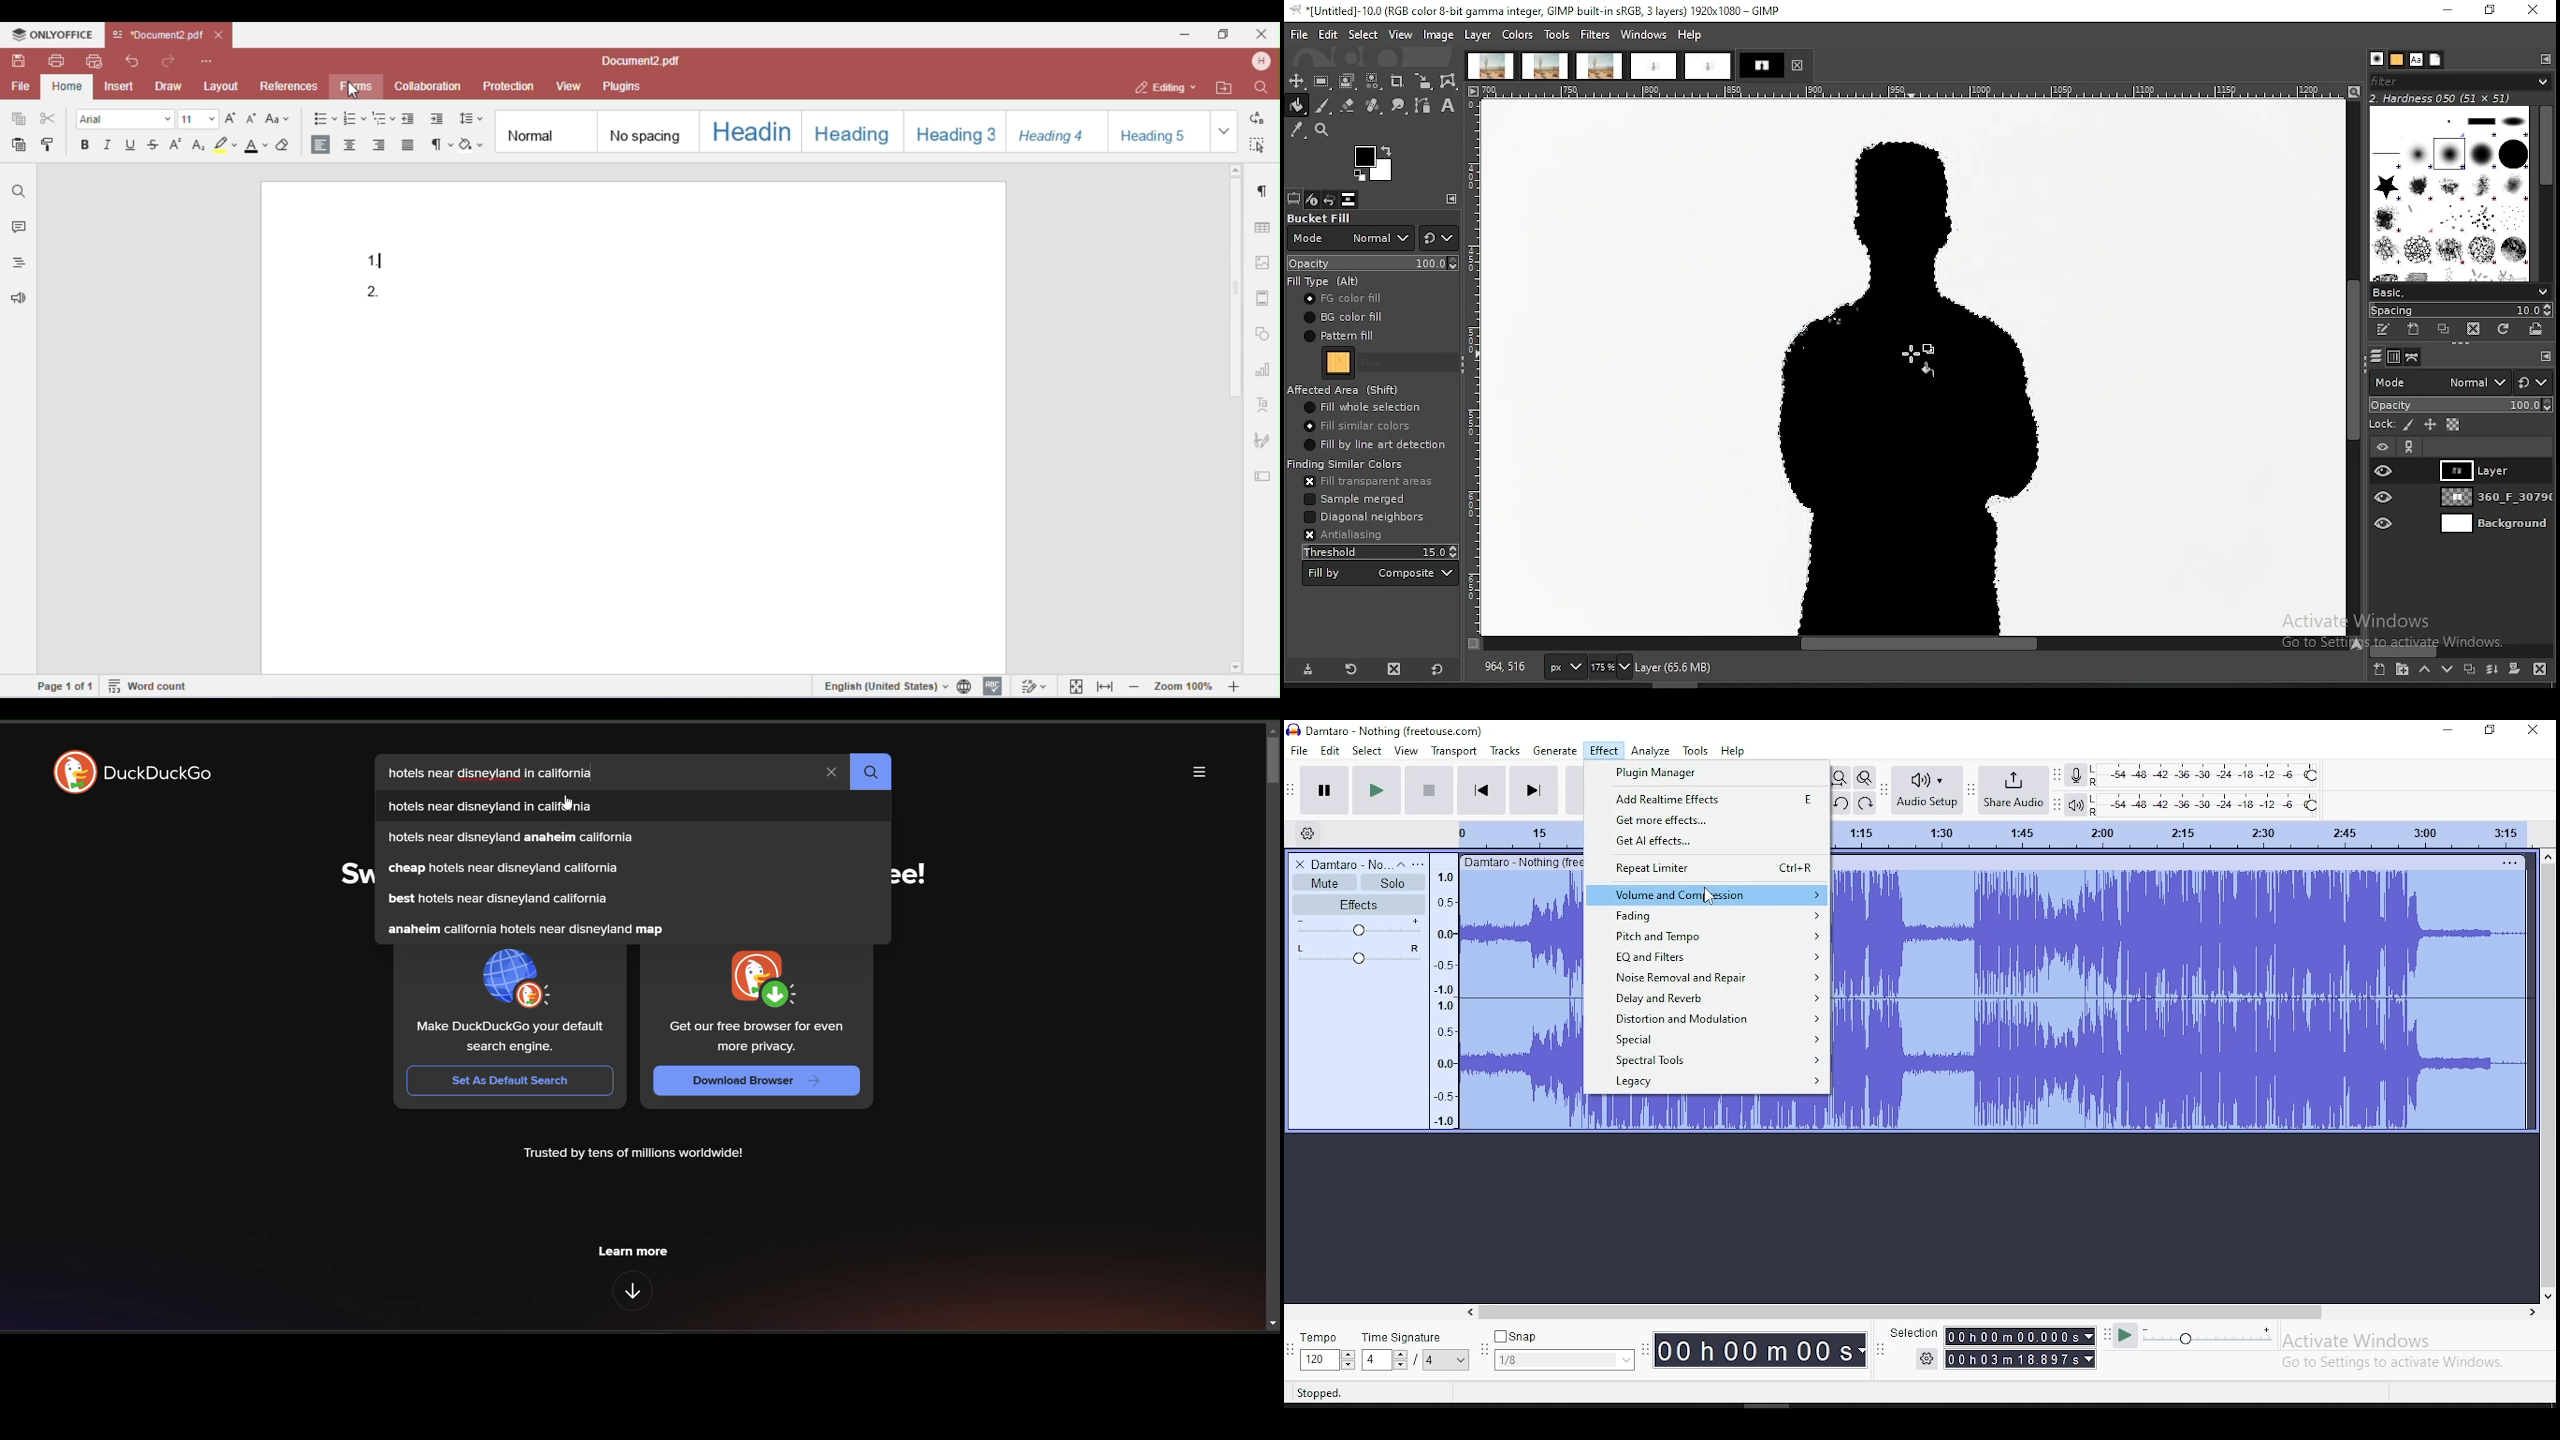  I want to click on 00 h 00 m 00.000 s, so click(2020, 1336).